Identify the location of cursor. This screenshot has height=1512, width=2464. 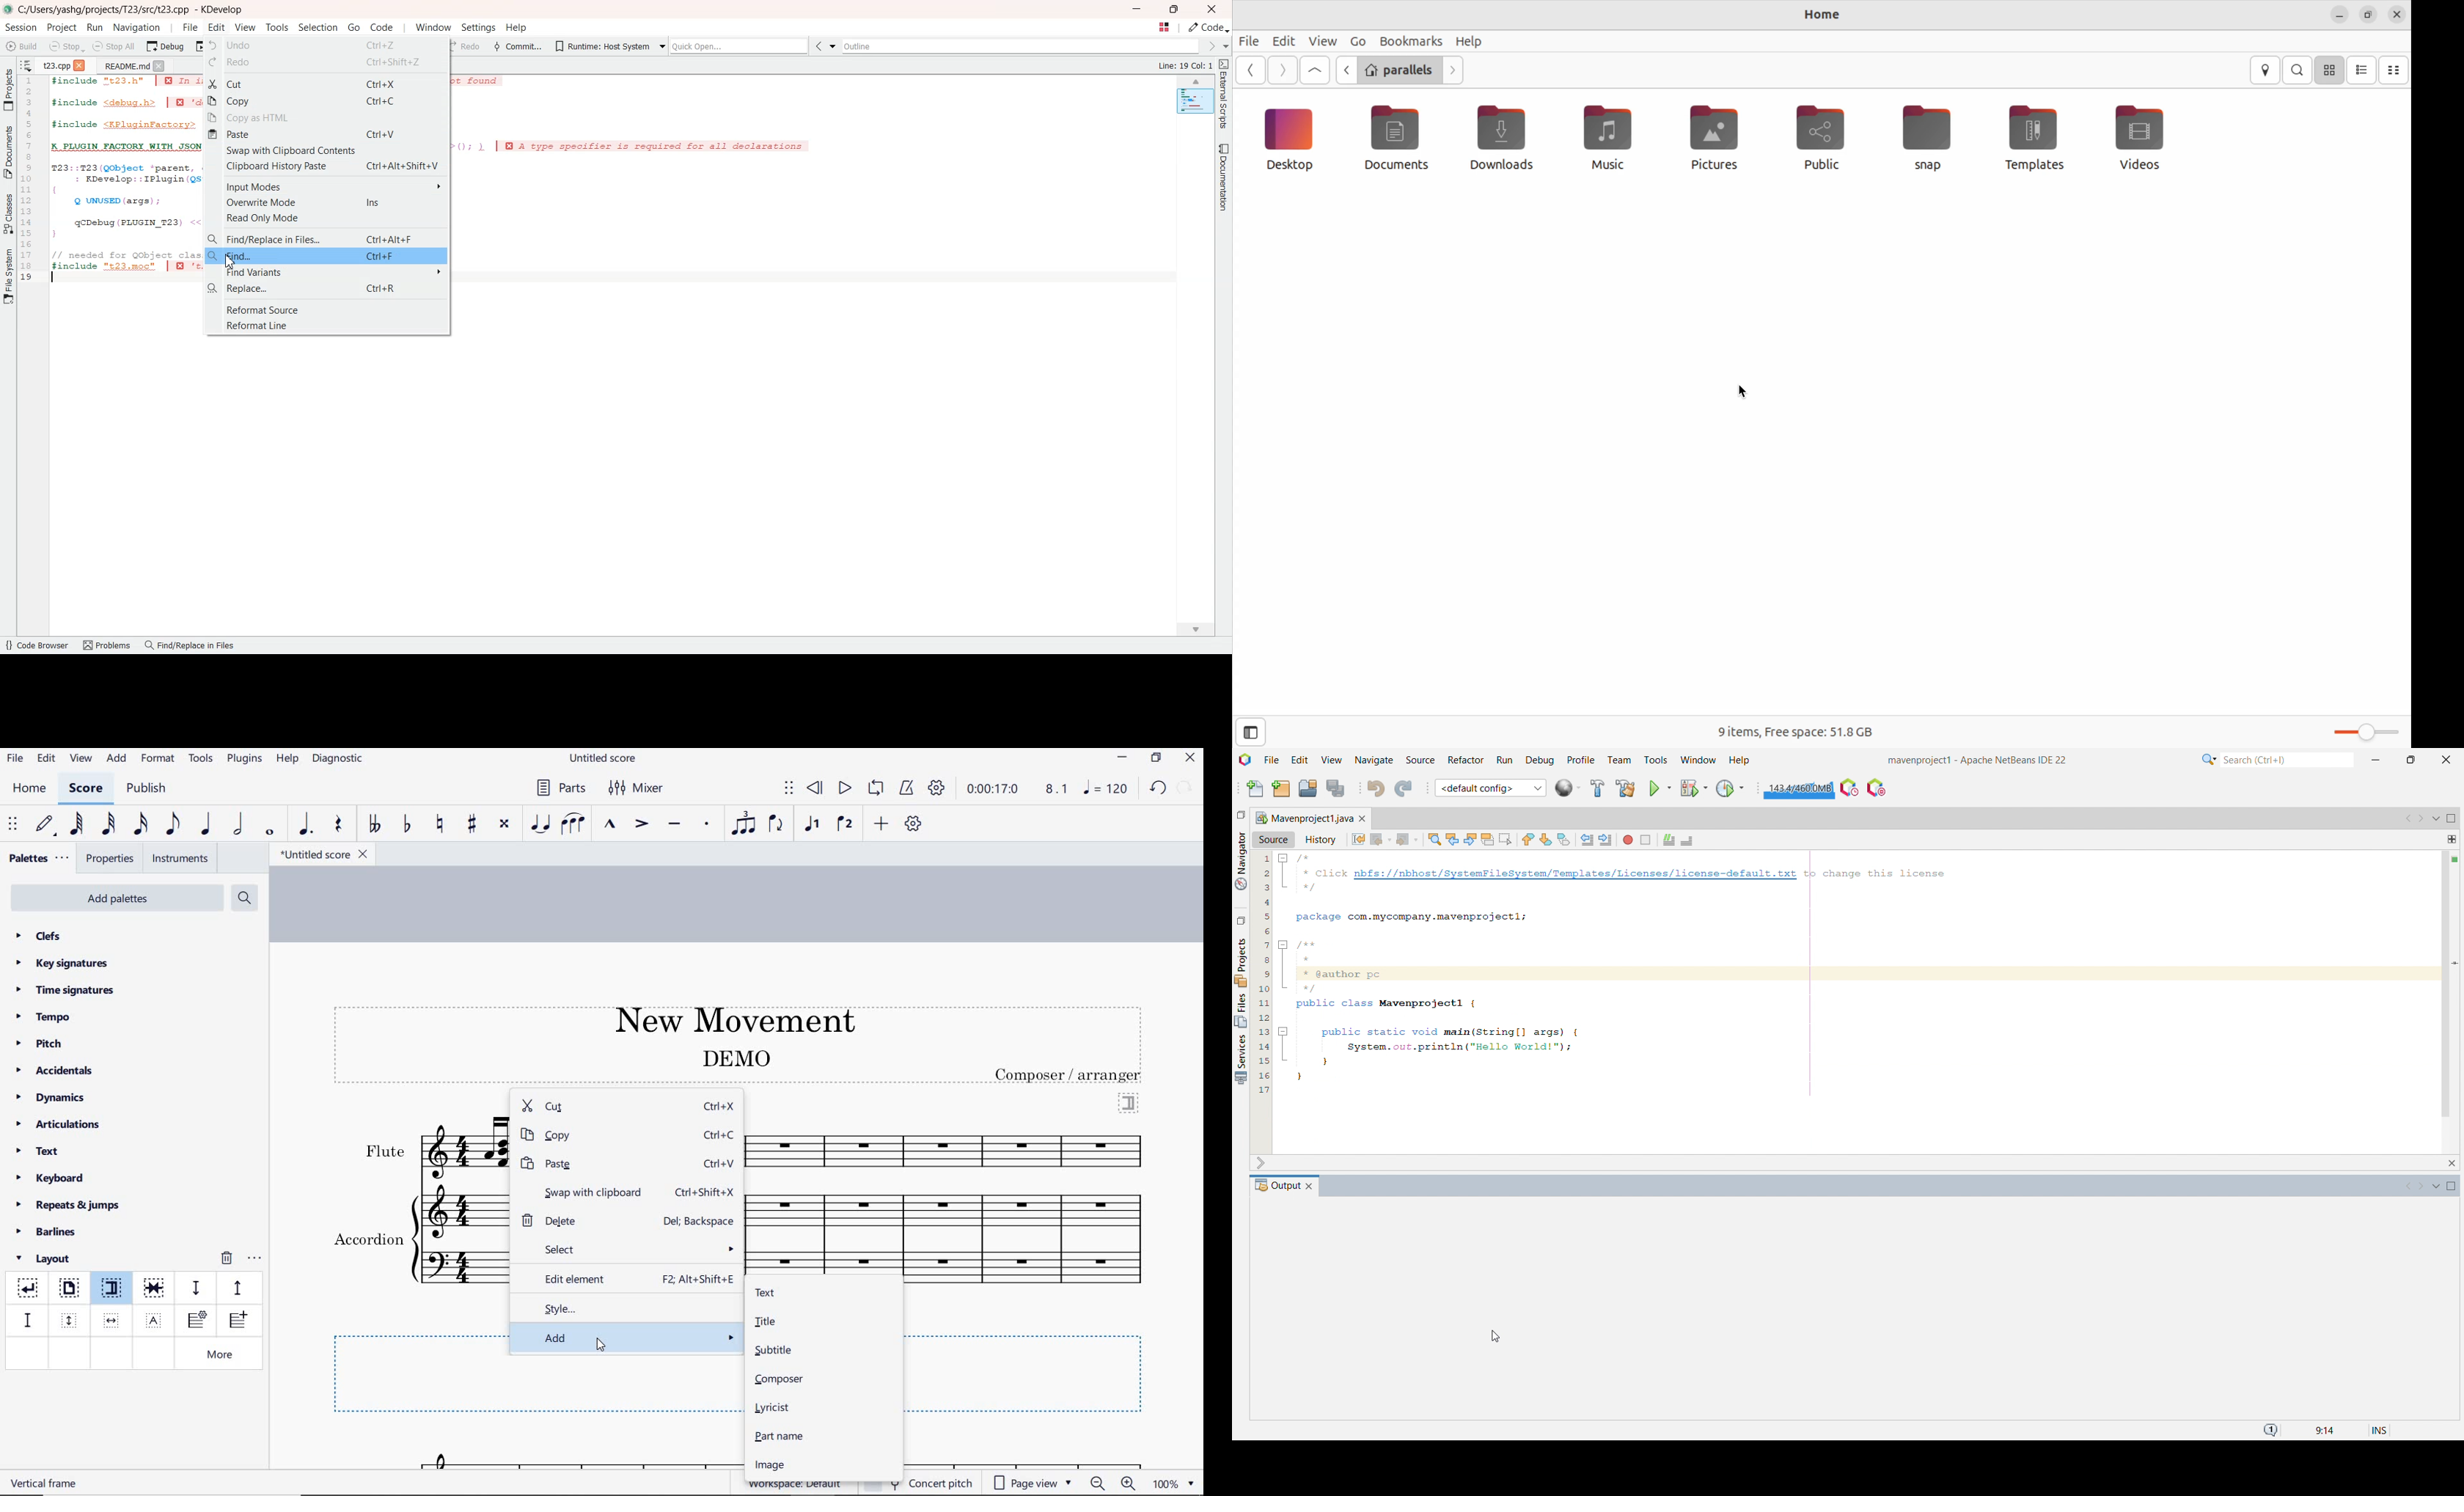
(603, 1346).